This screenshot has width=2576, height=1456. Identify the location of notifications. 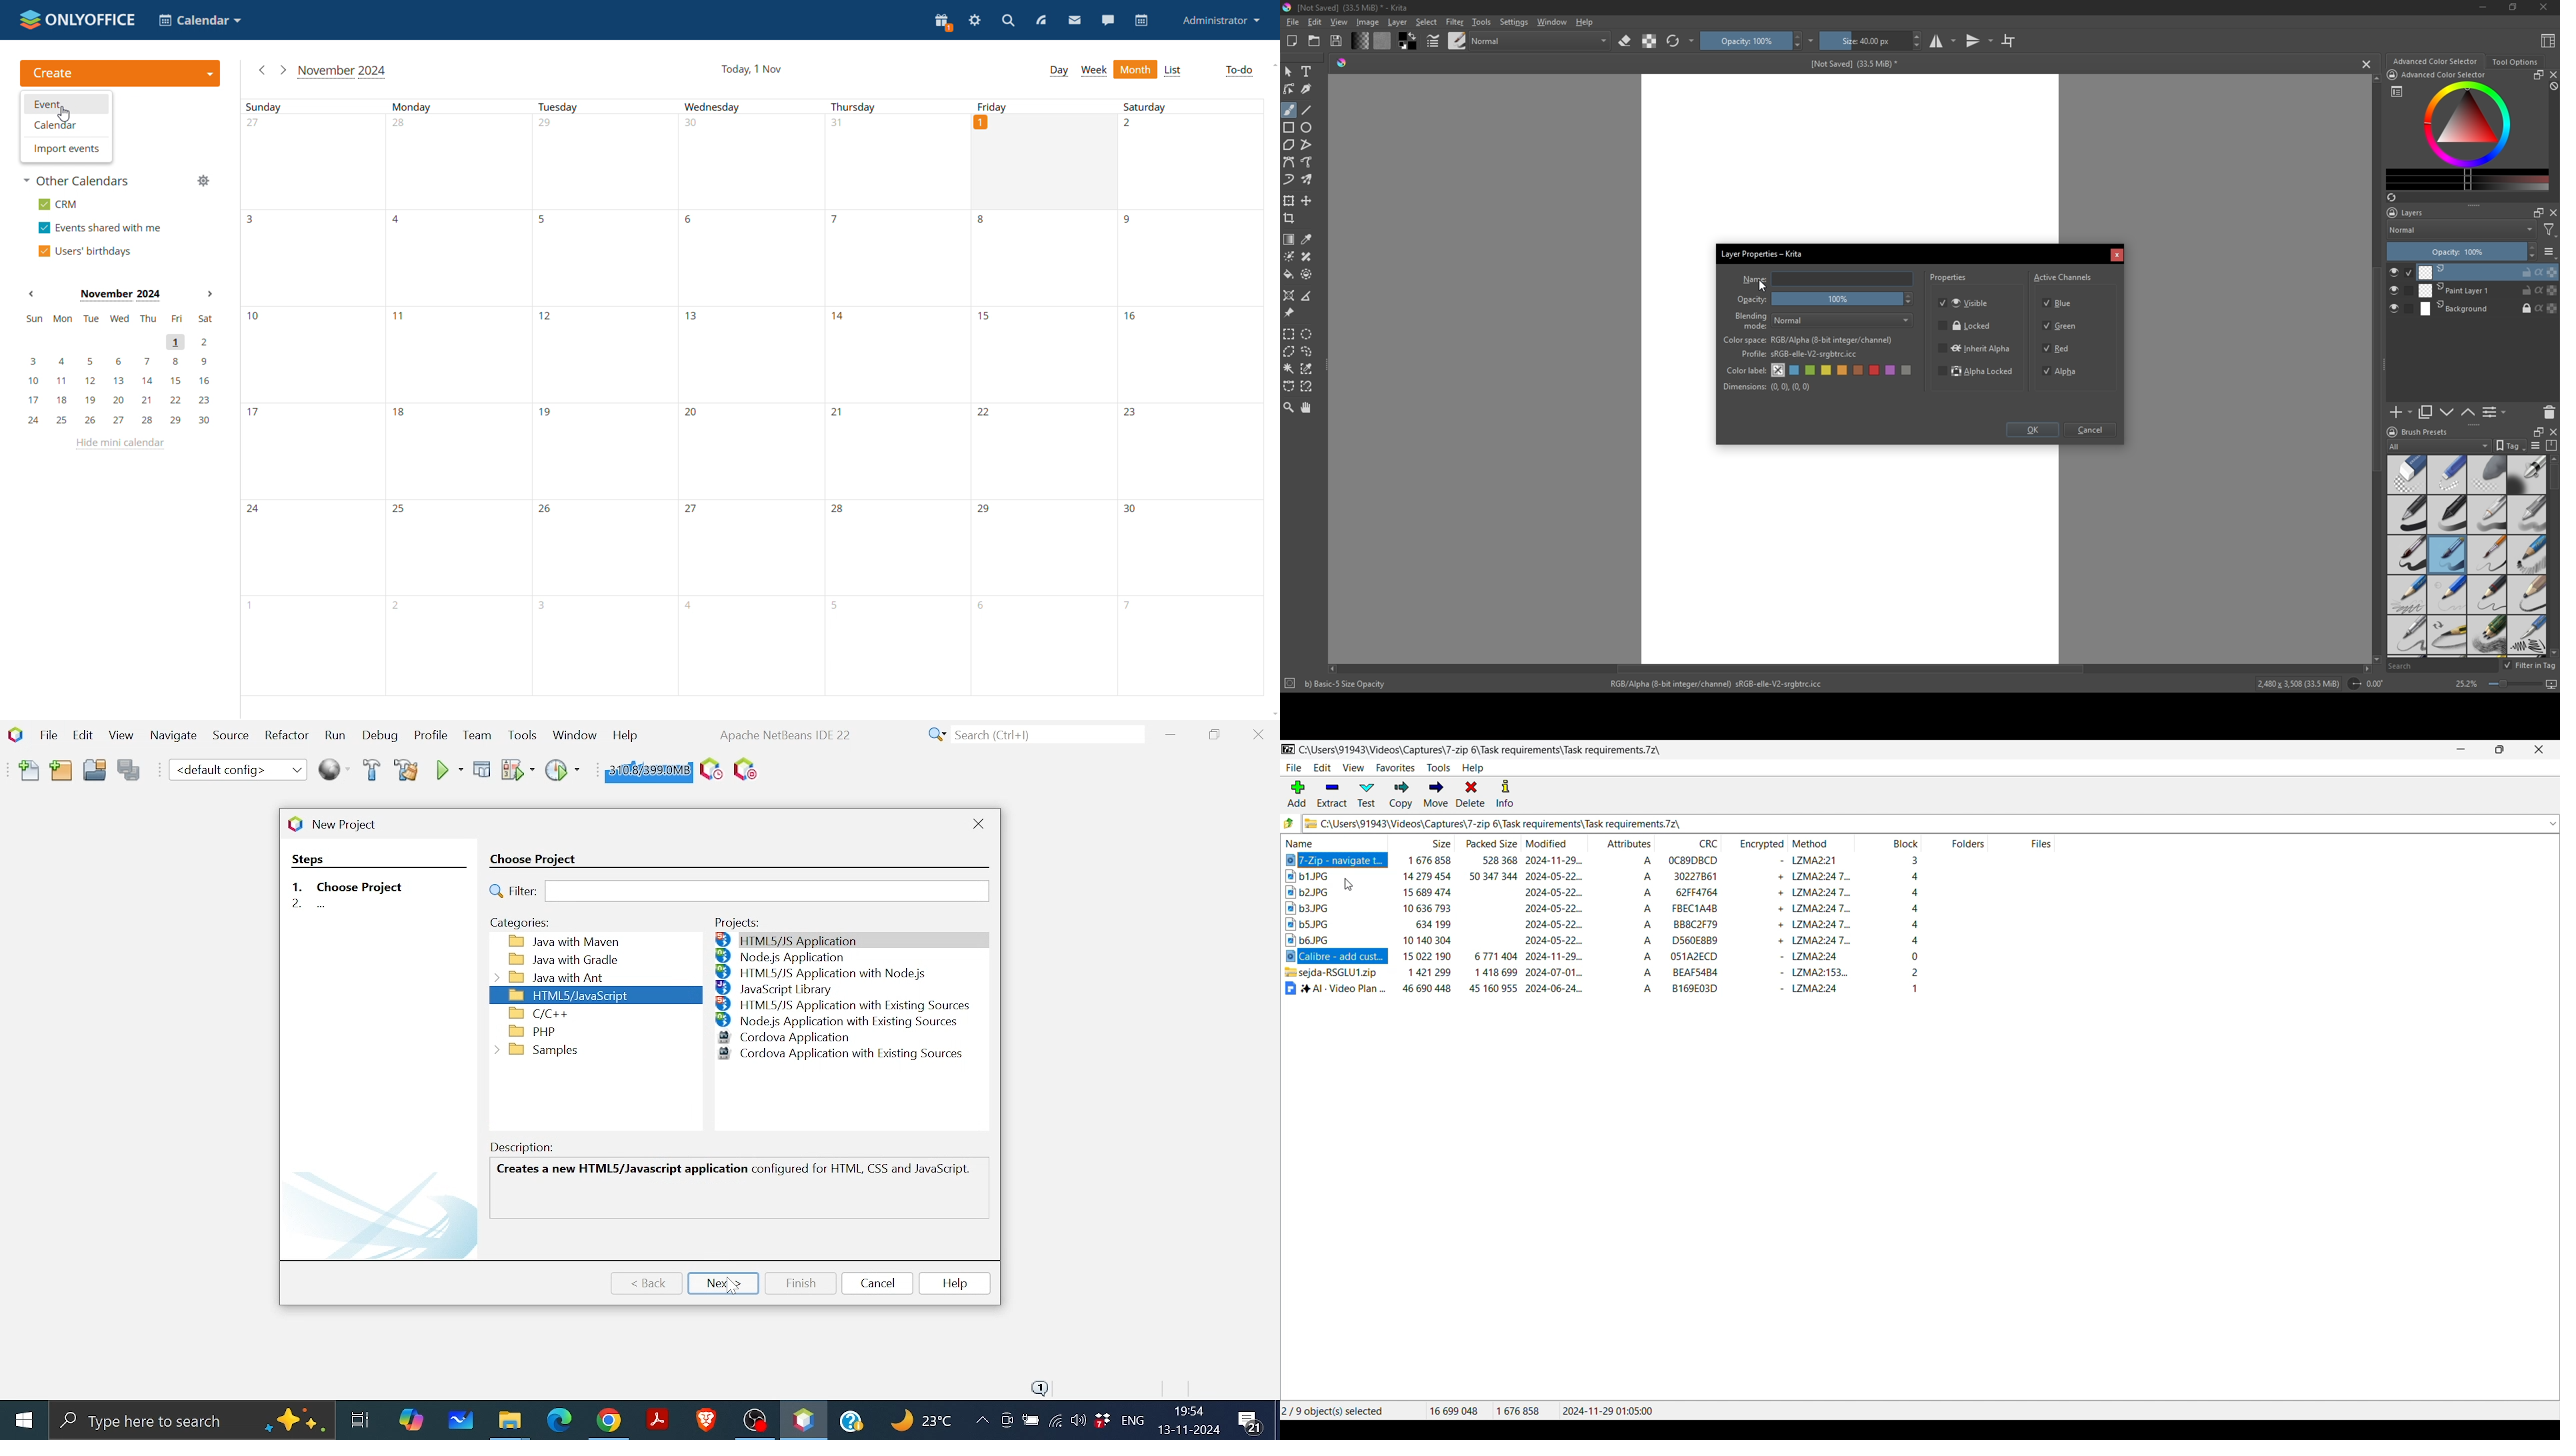
(1041, 1384).